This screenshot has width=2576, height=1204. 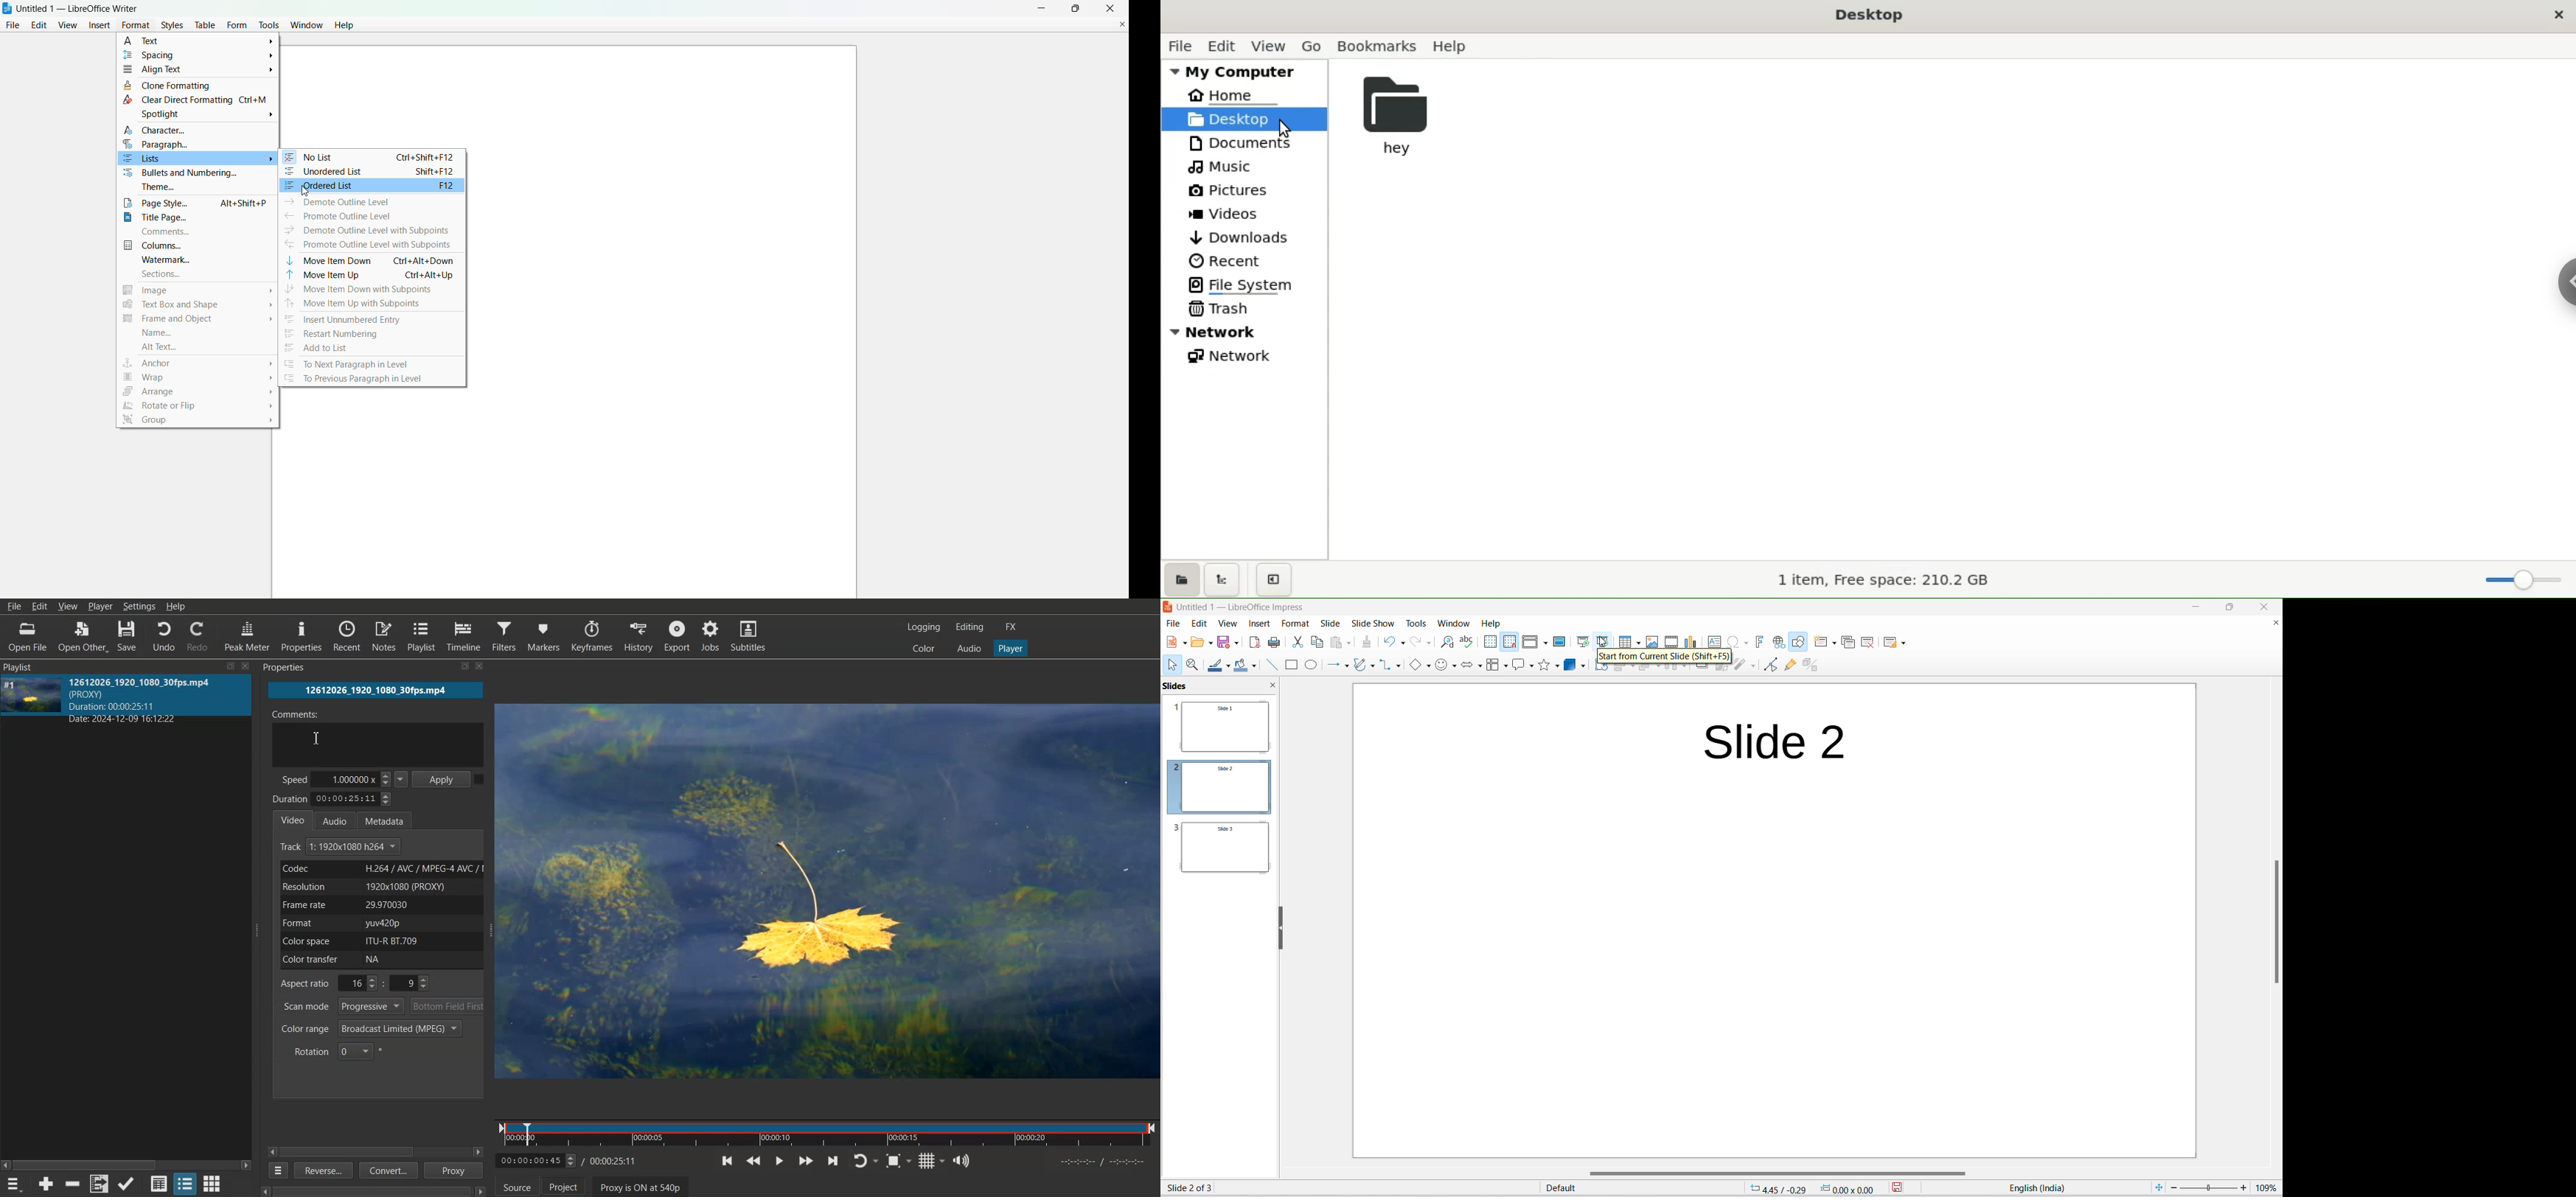 I want to click on Player one, so click(x=1010, y=647).